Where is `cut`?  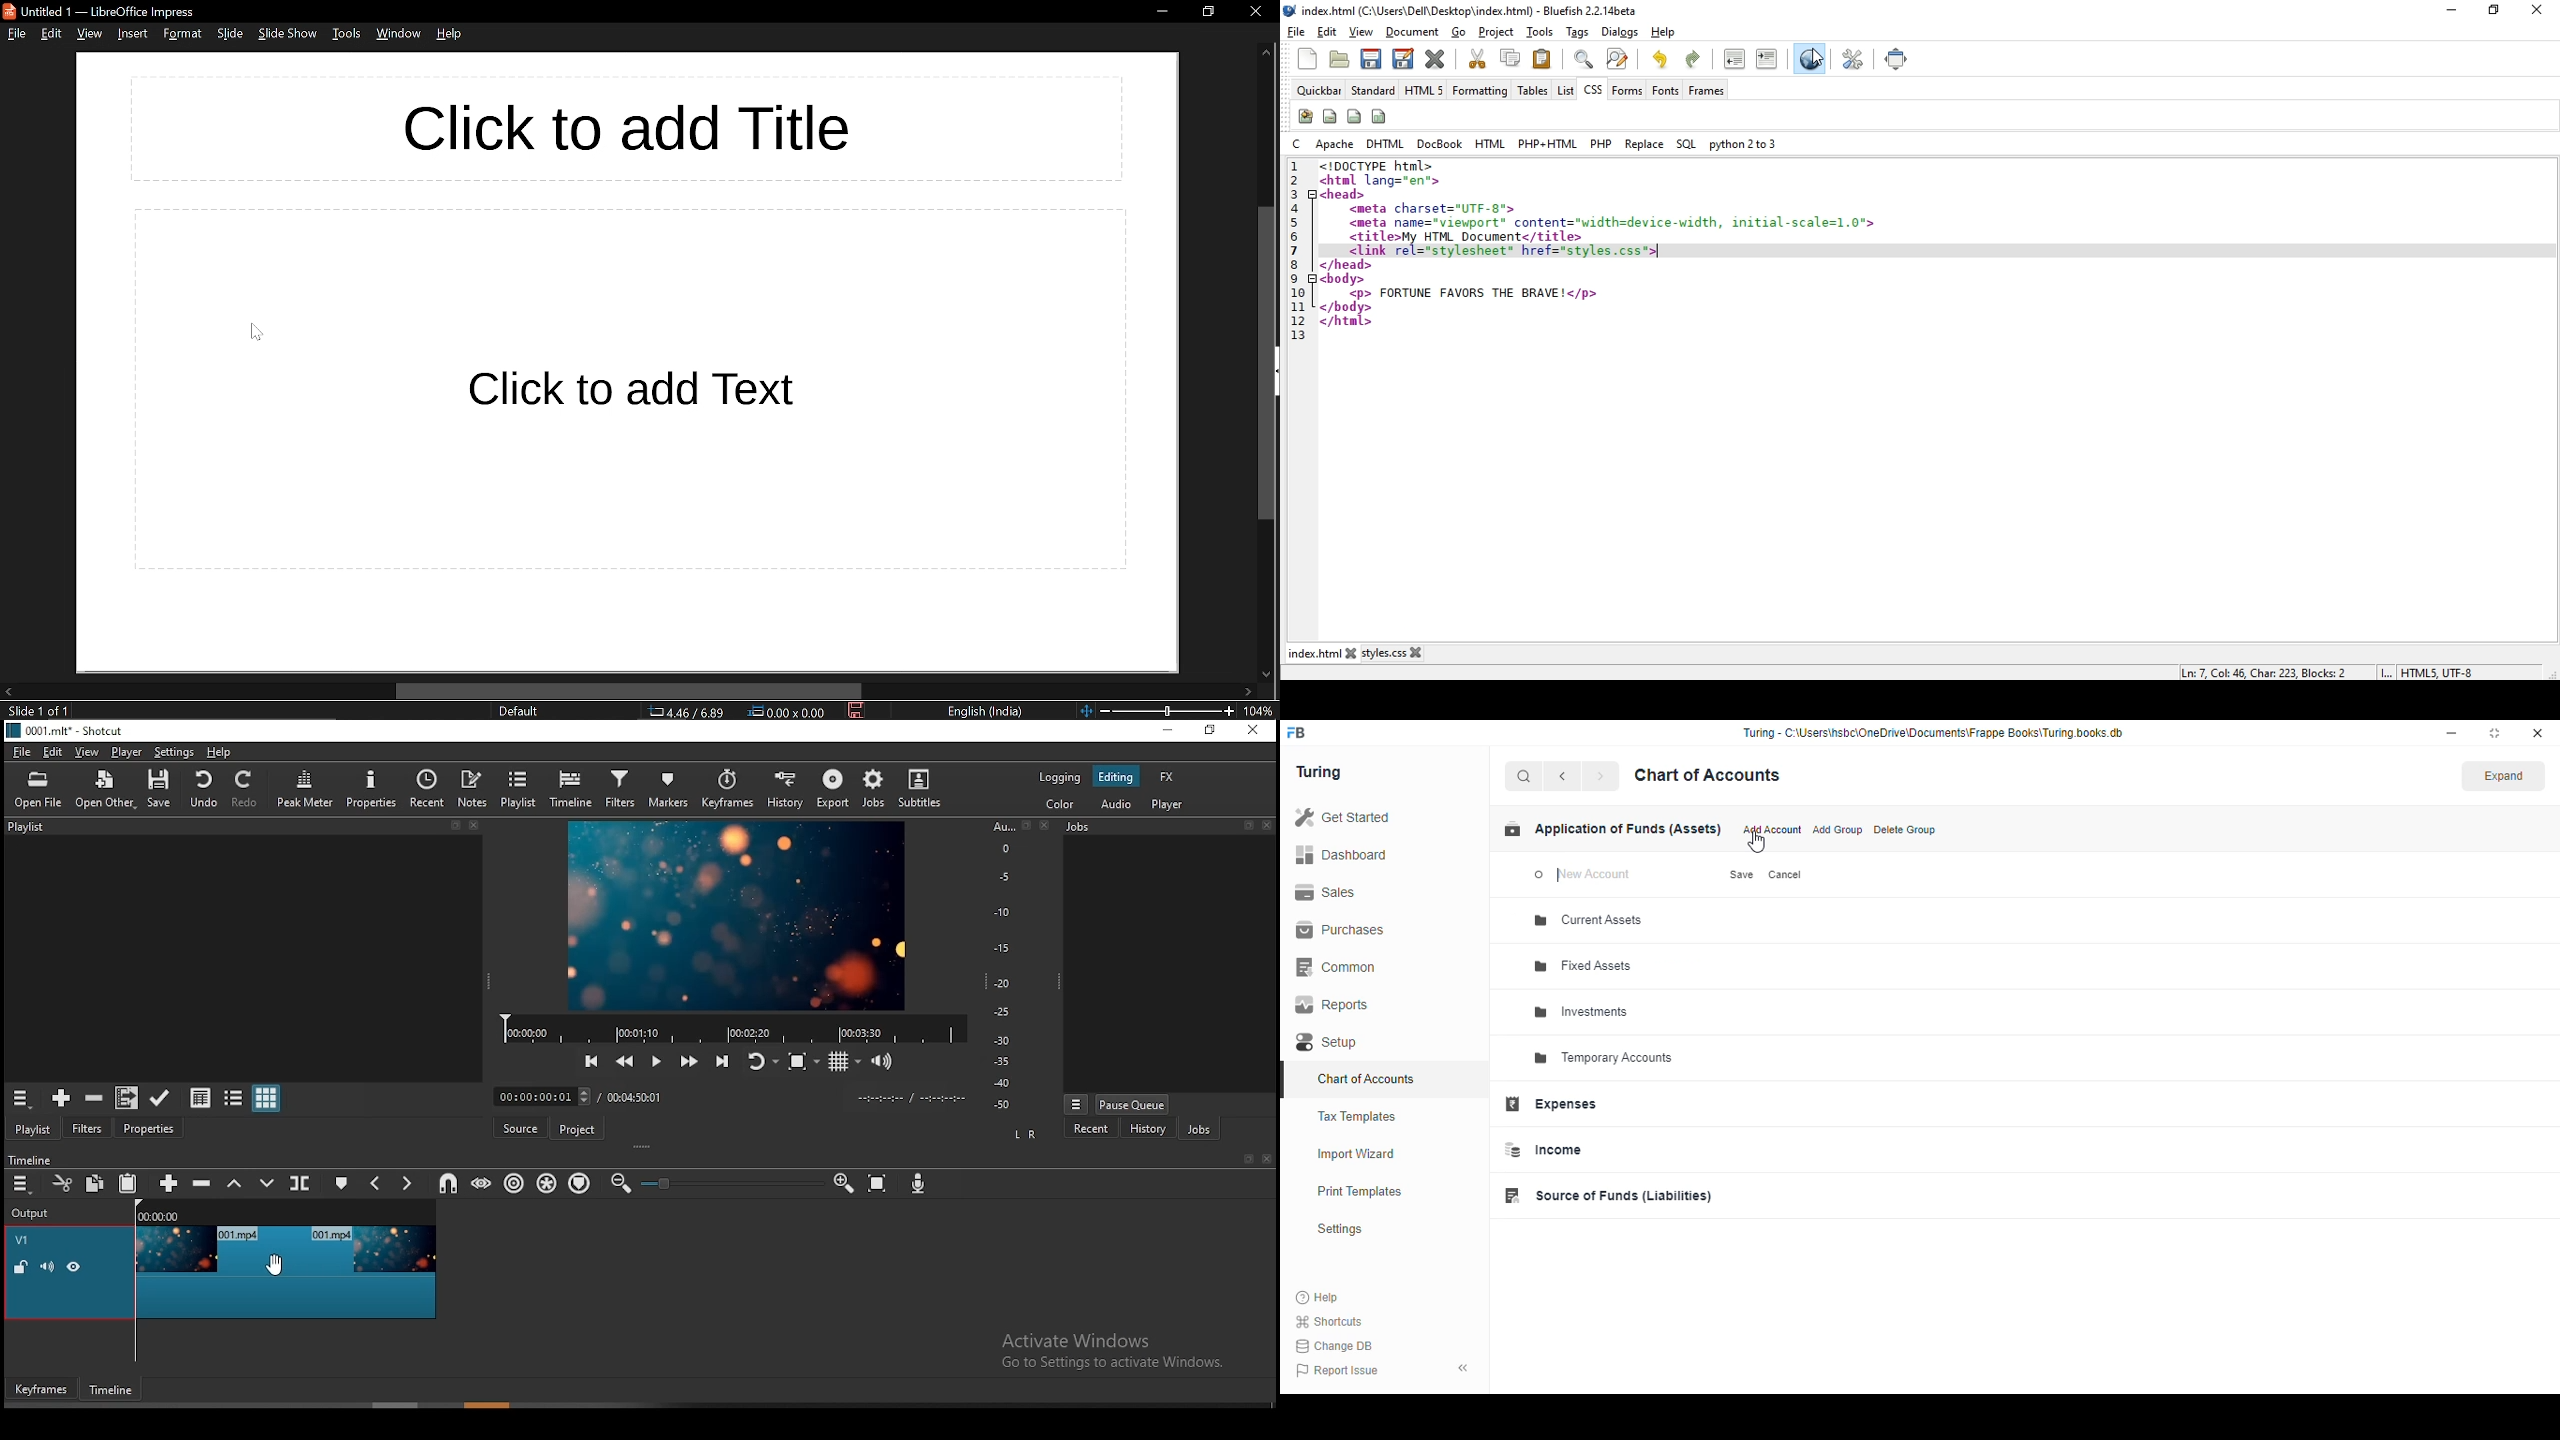
cut is located at coordinates (63, 1183).